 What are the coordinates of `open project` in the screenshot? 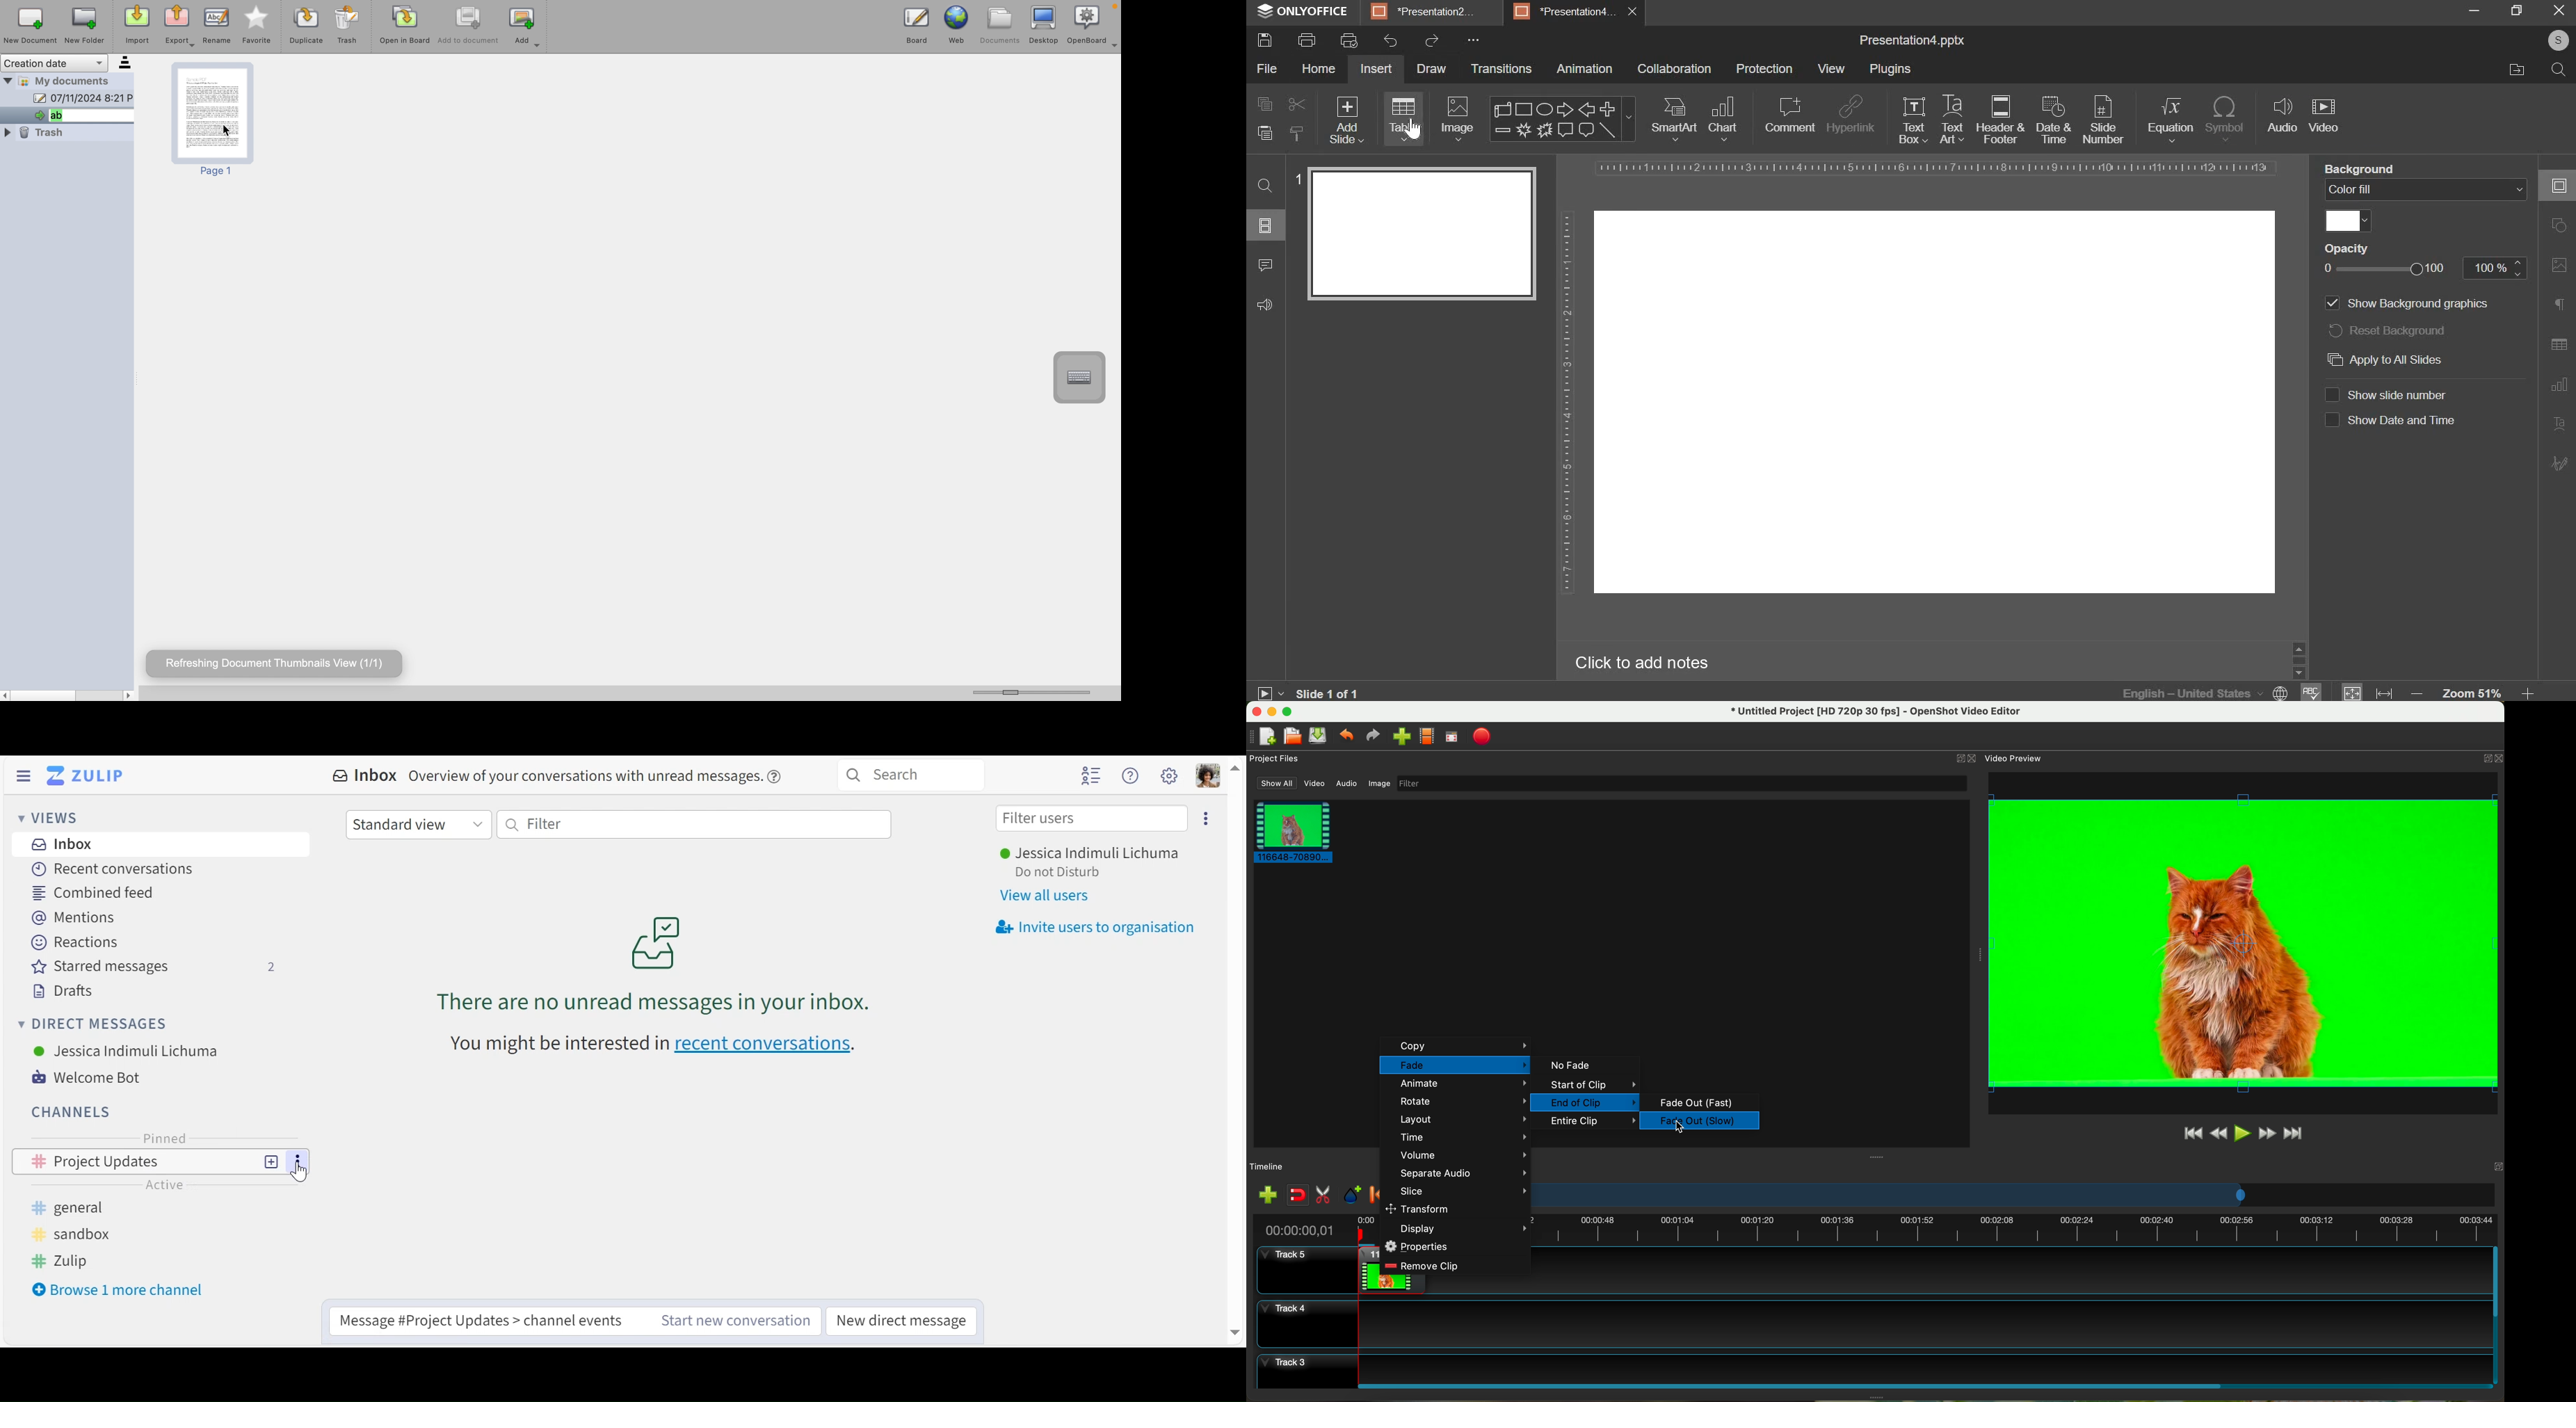 It's located at (1293, 736).